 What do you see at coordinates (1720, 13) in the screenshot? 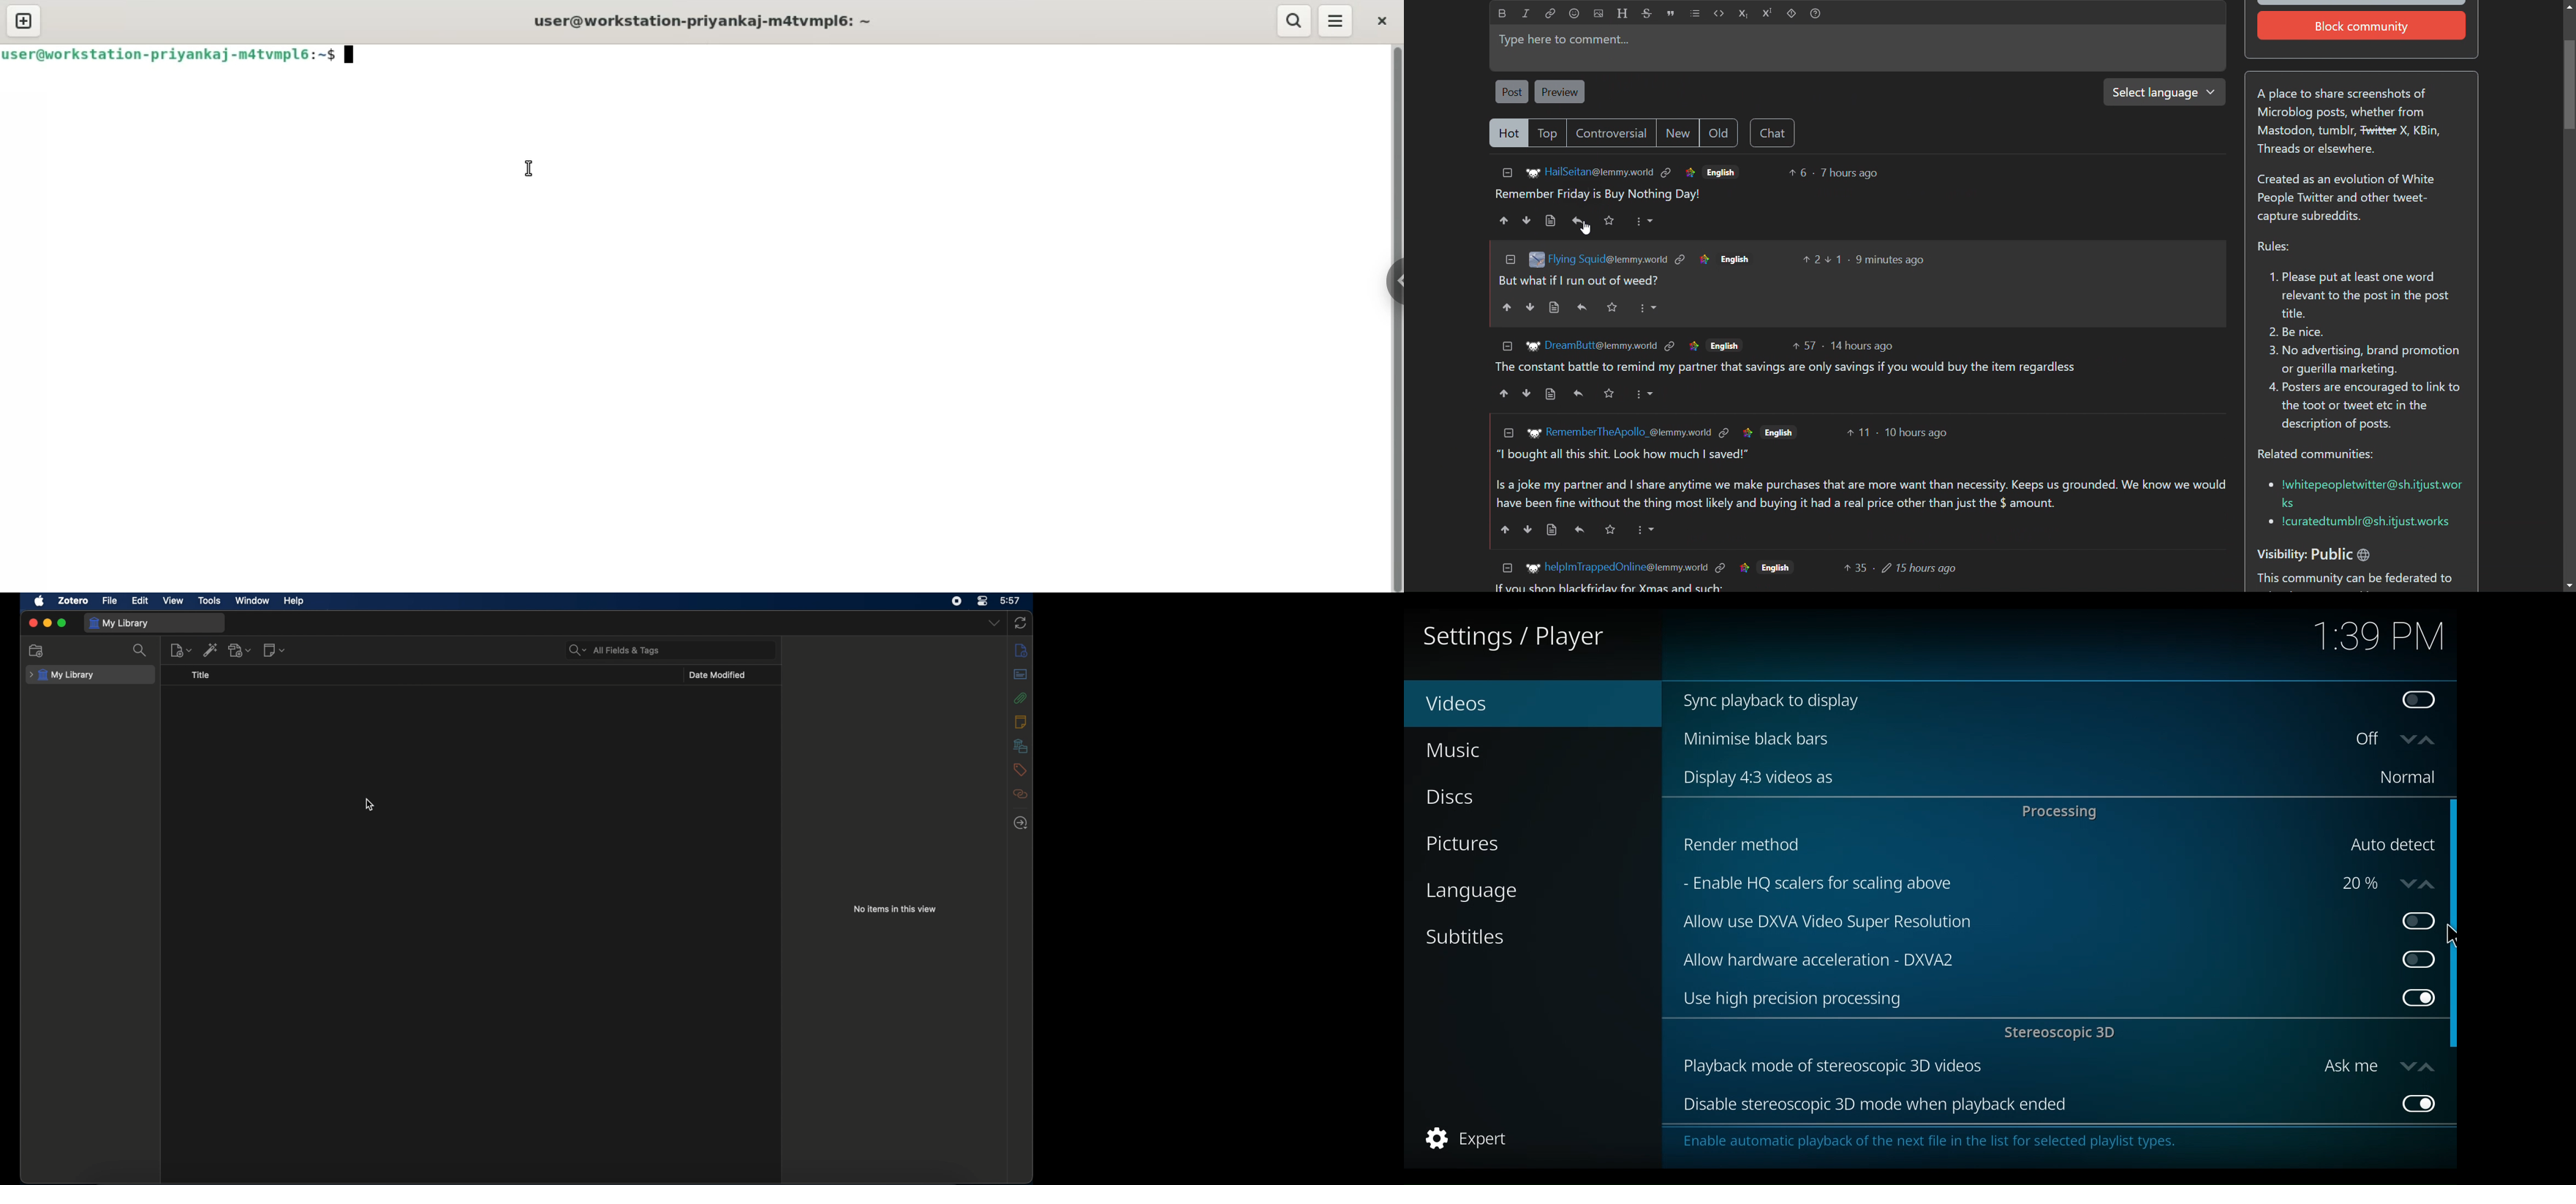
I see `code` at bounding box center [1720, 13].